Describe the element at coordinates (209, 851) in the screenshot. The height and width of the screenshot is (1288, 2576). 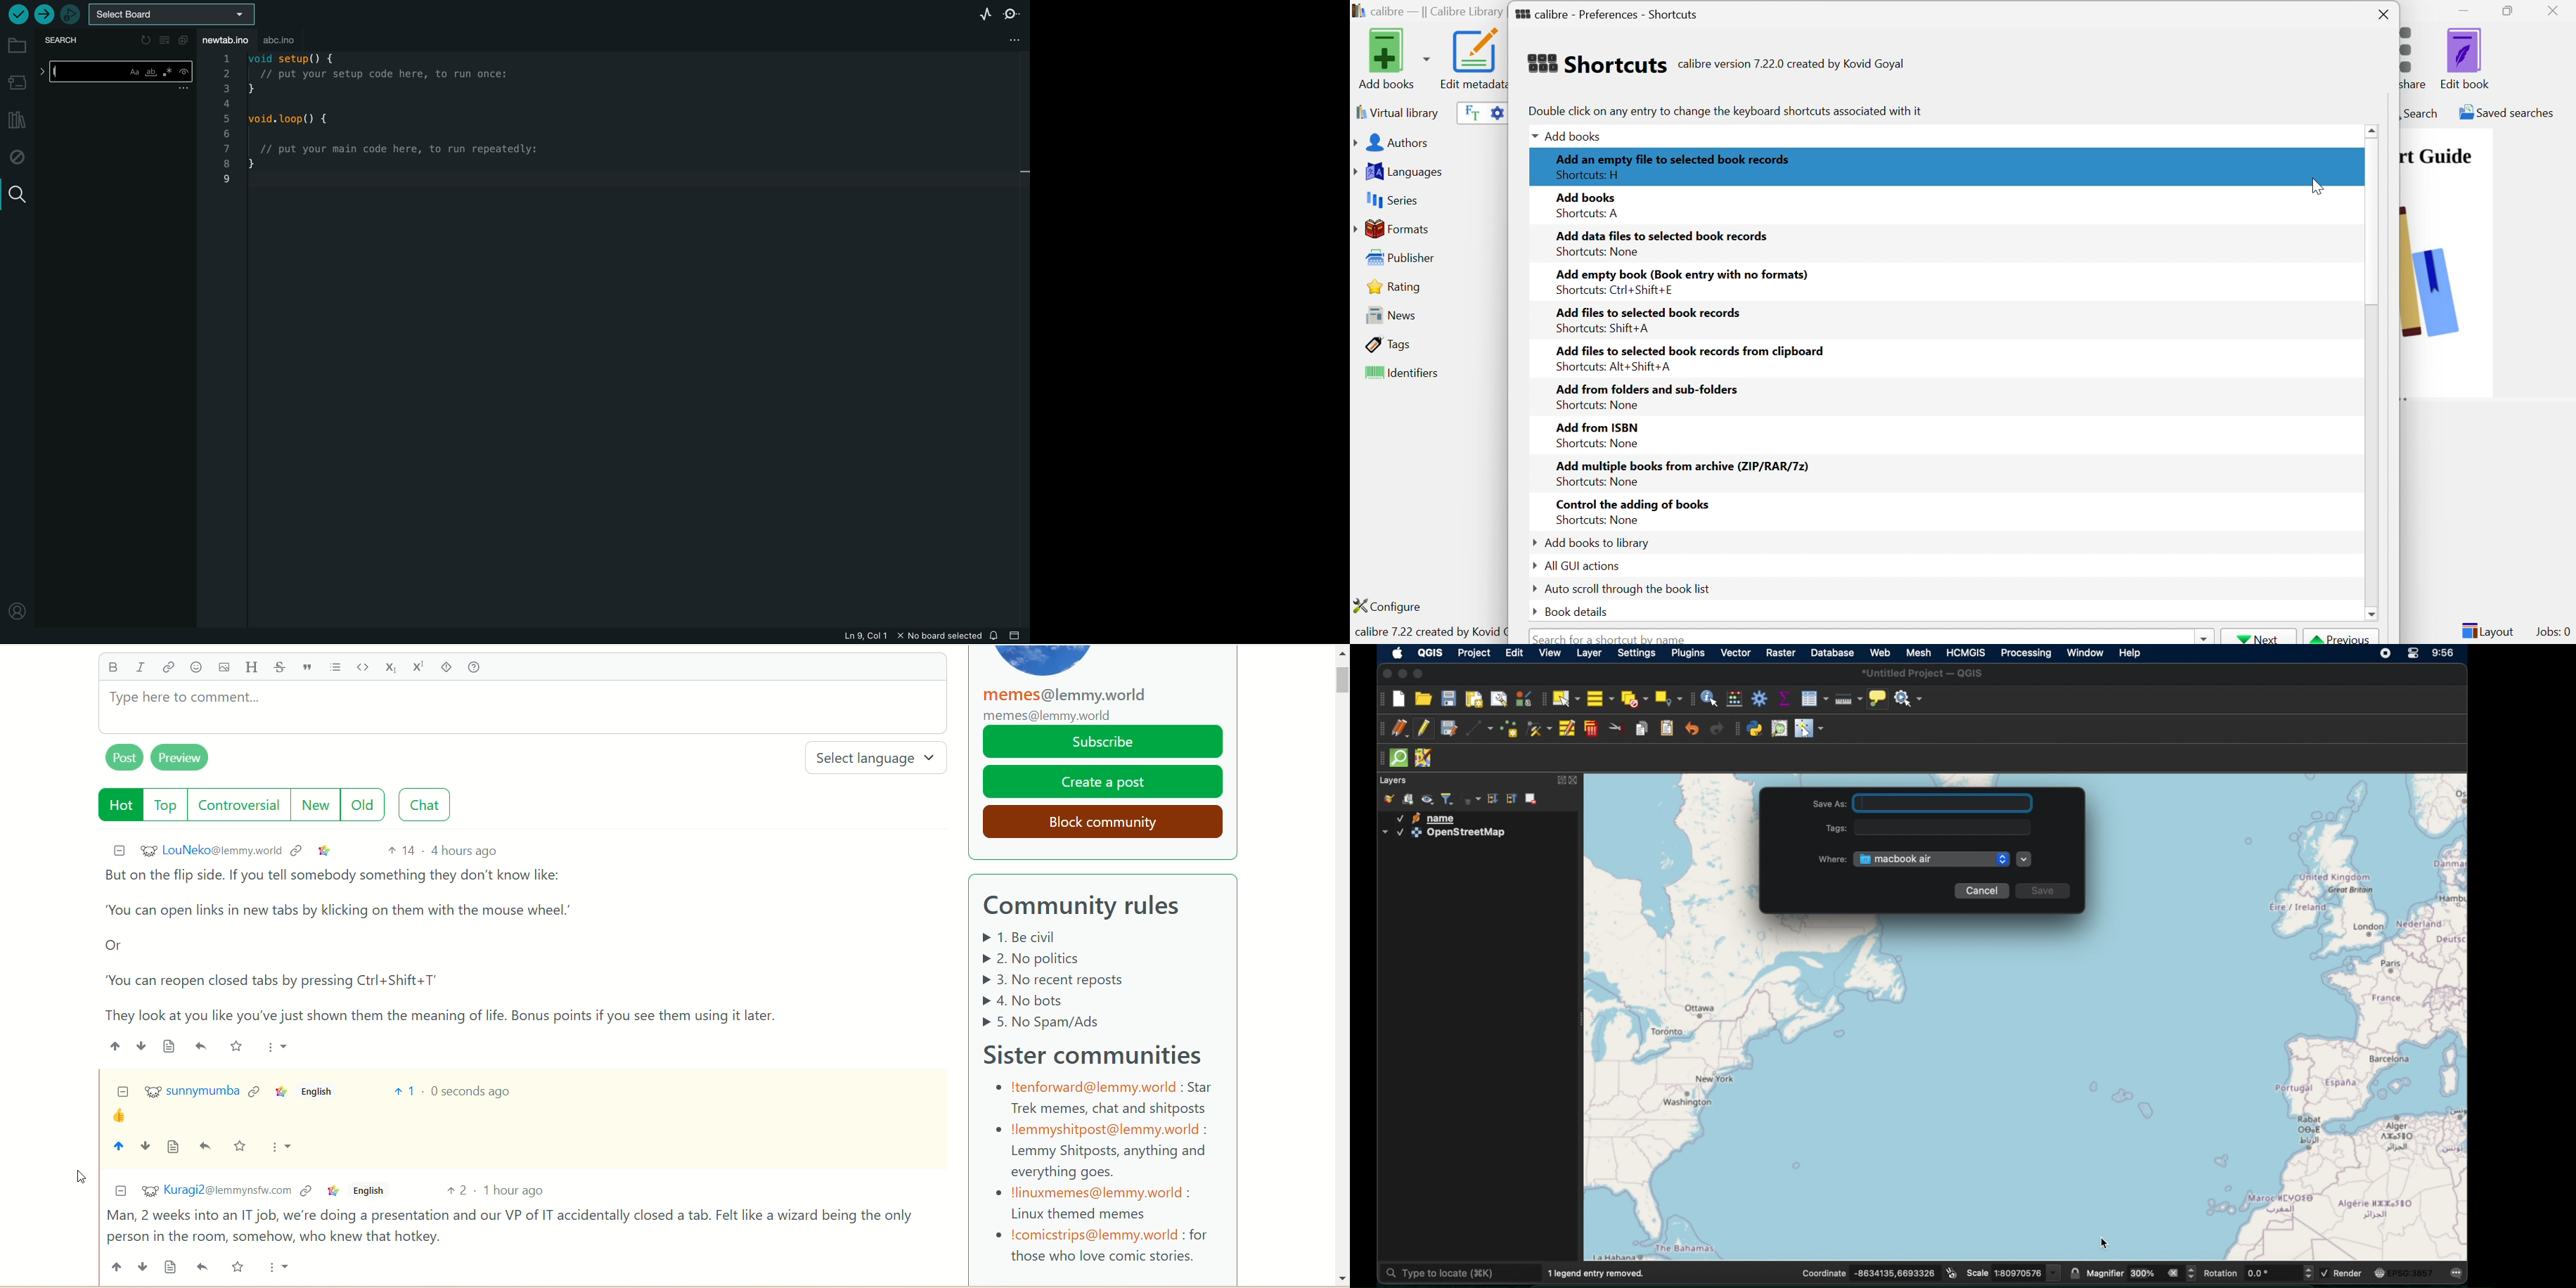
I see `username` at that location.